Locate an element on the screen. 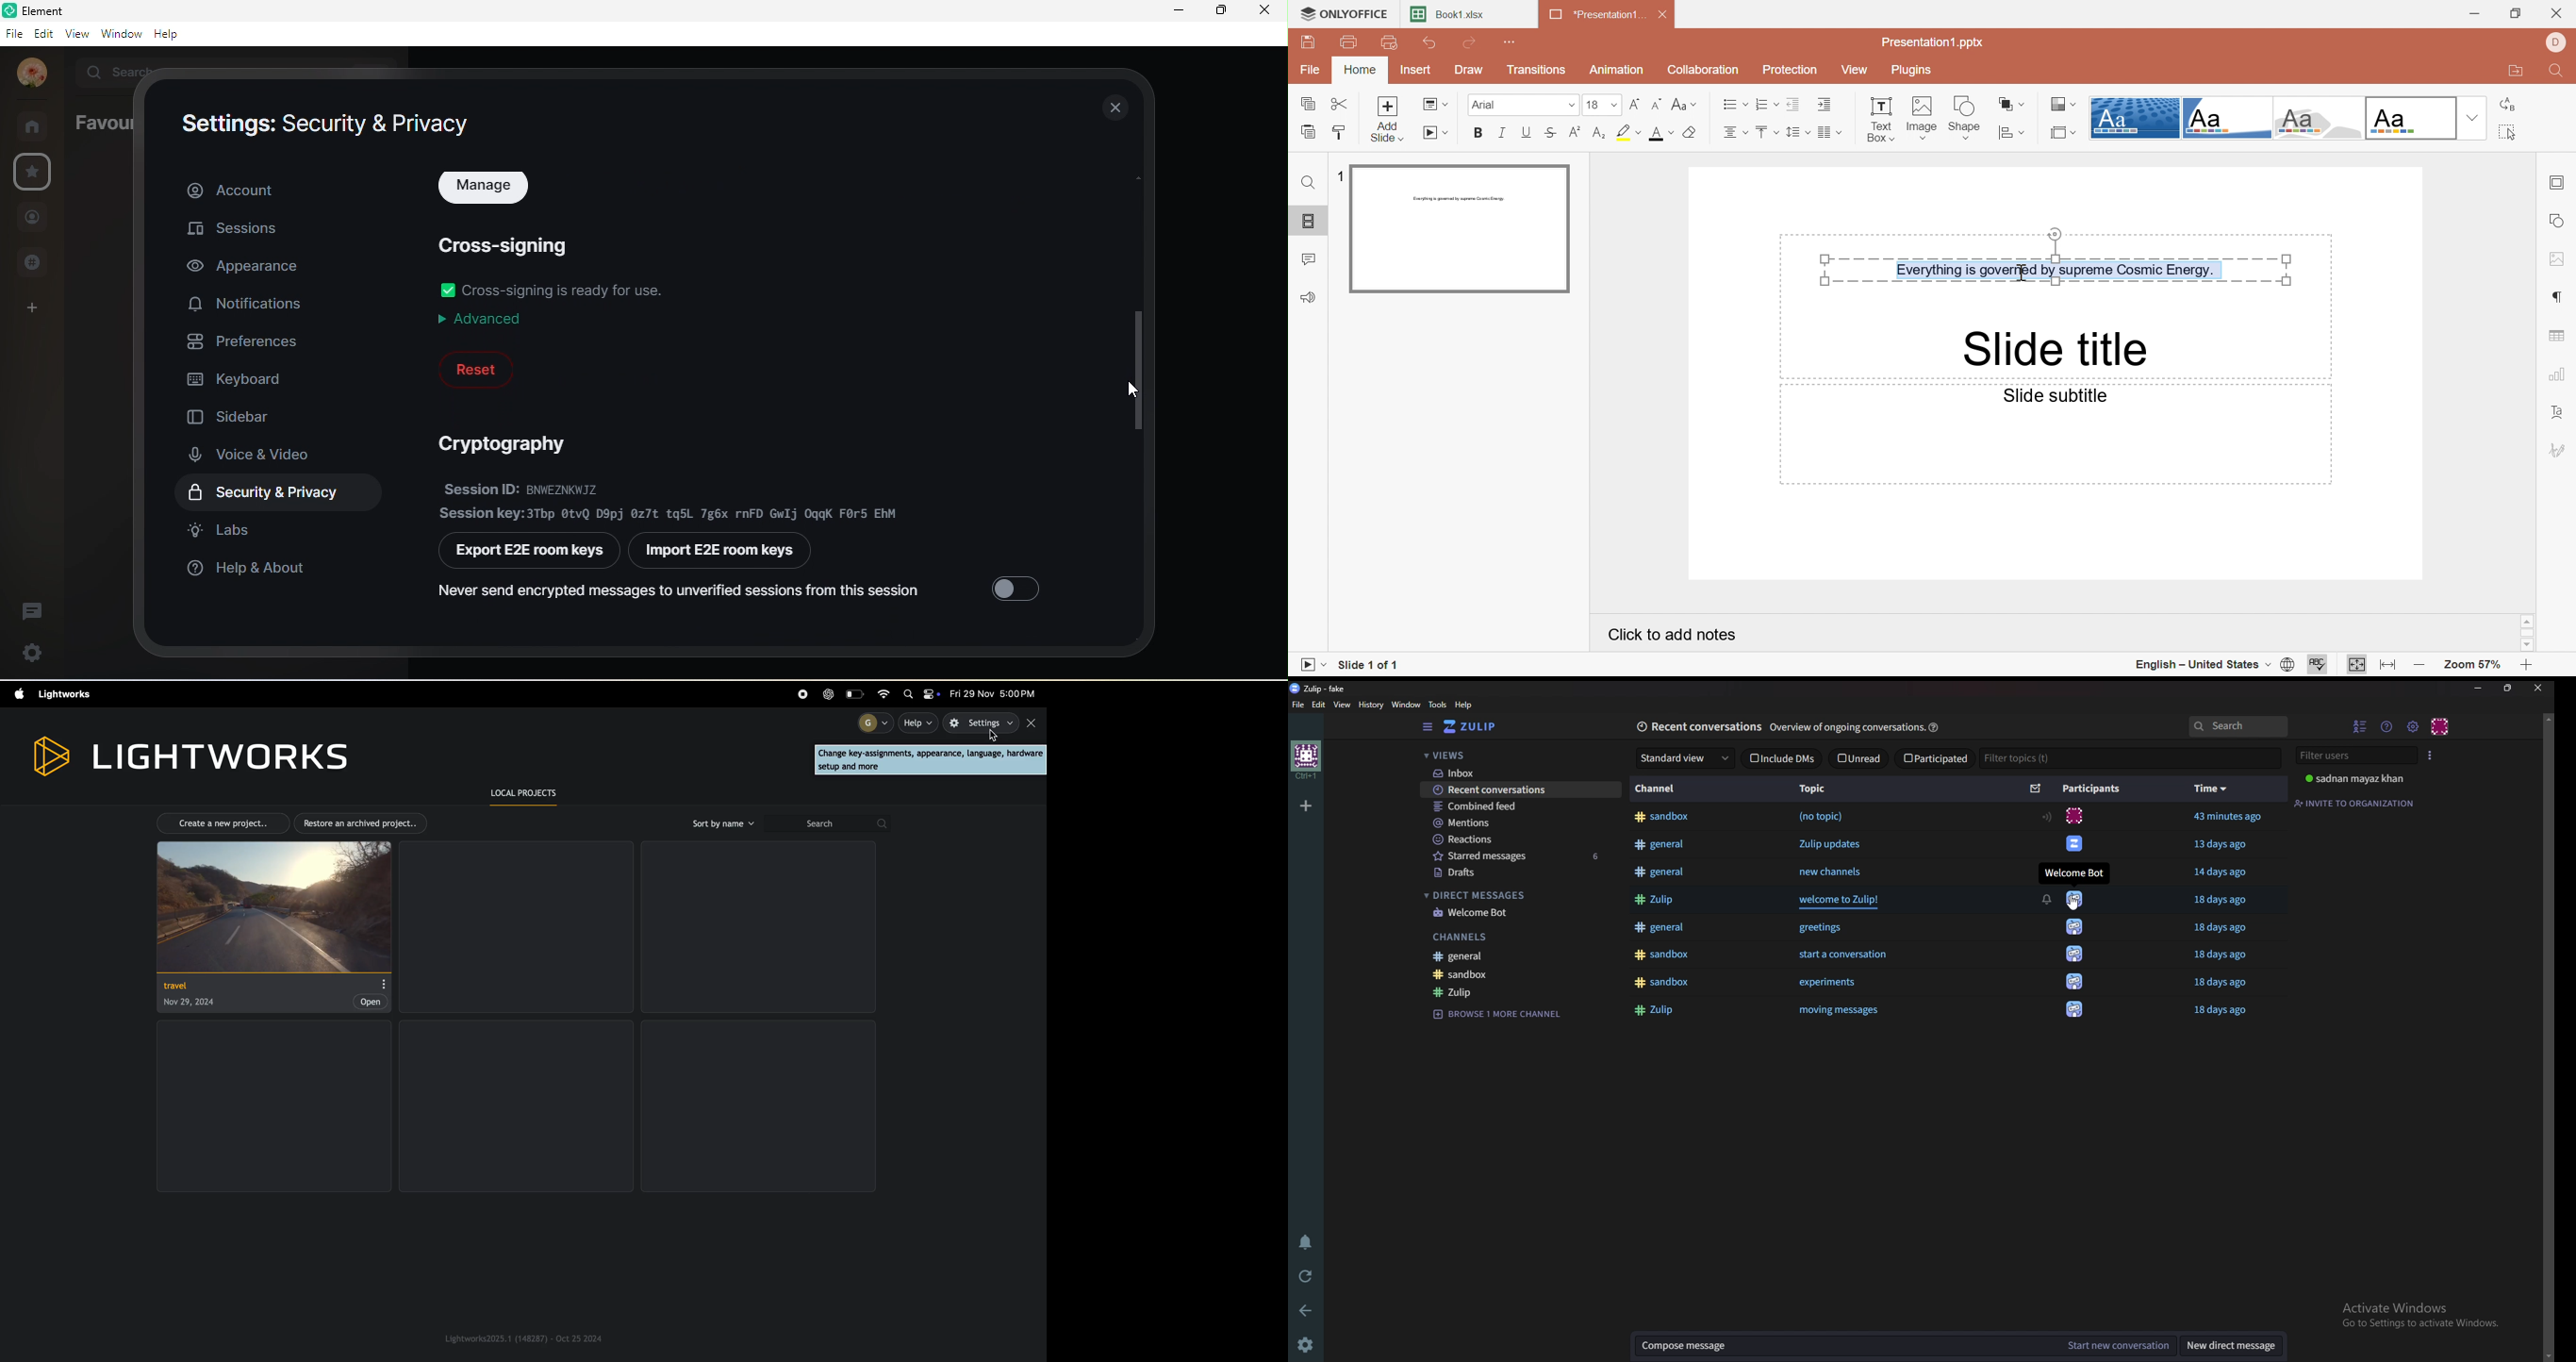  description is located at coordinates (930, 760).